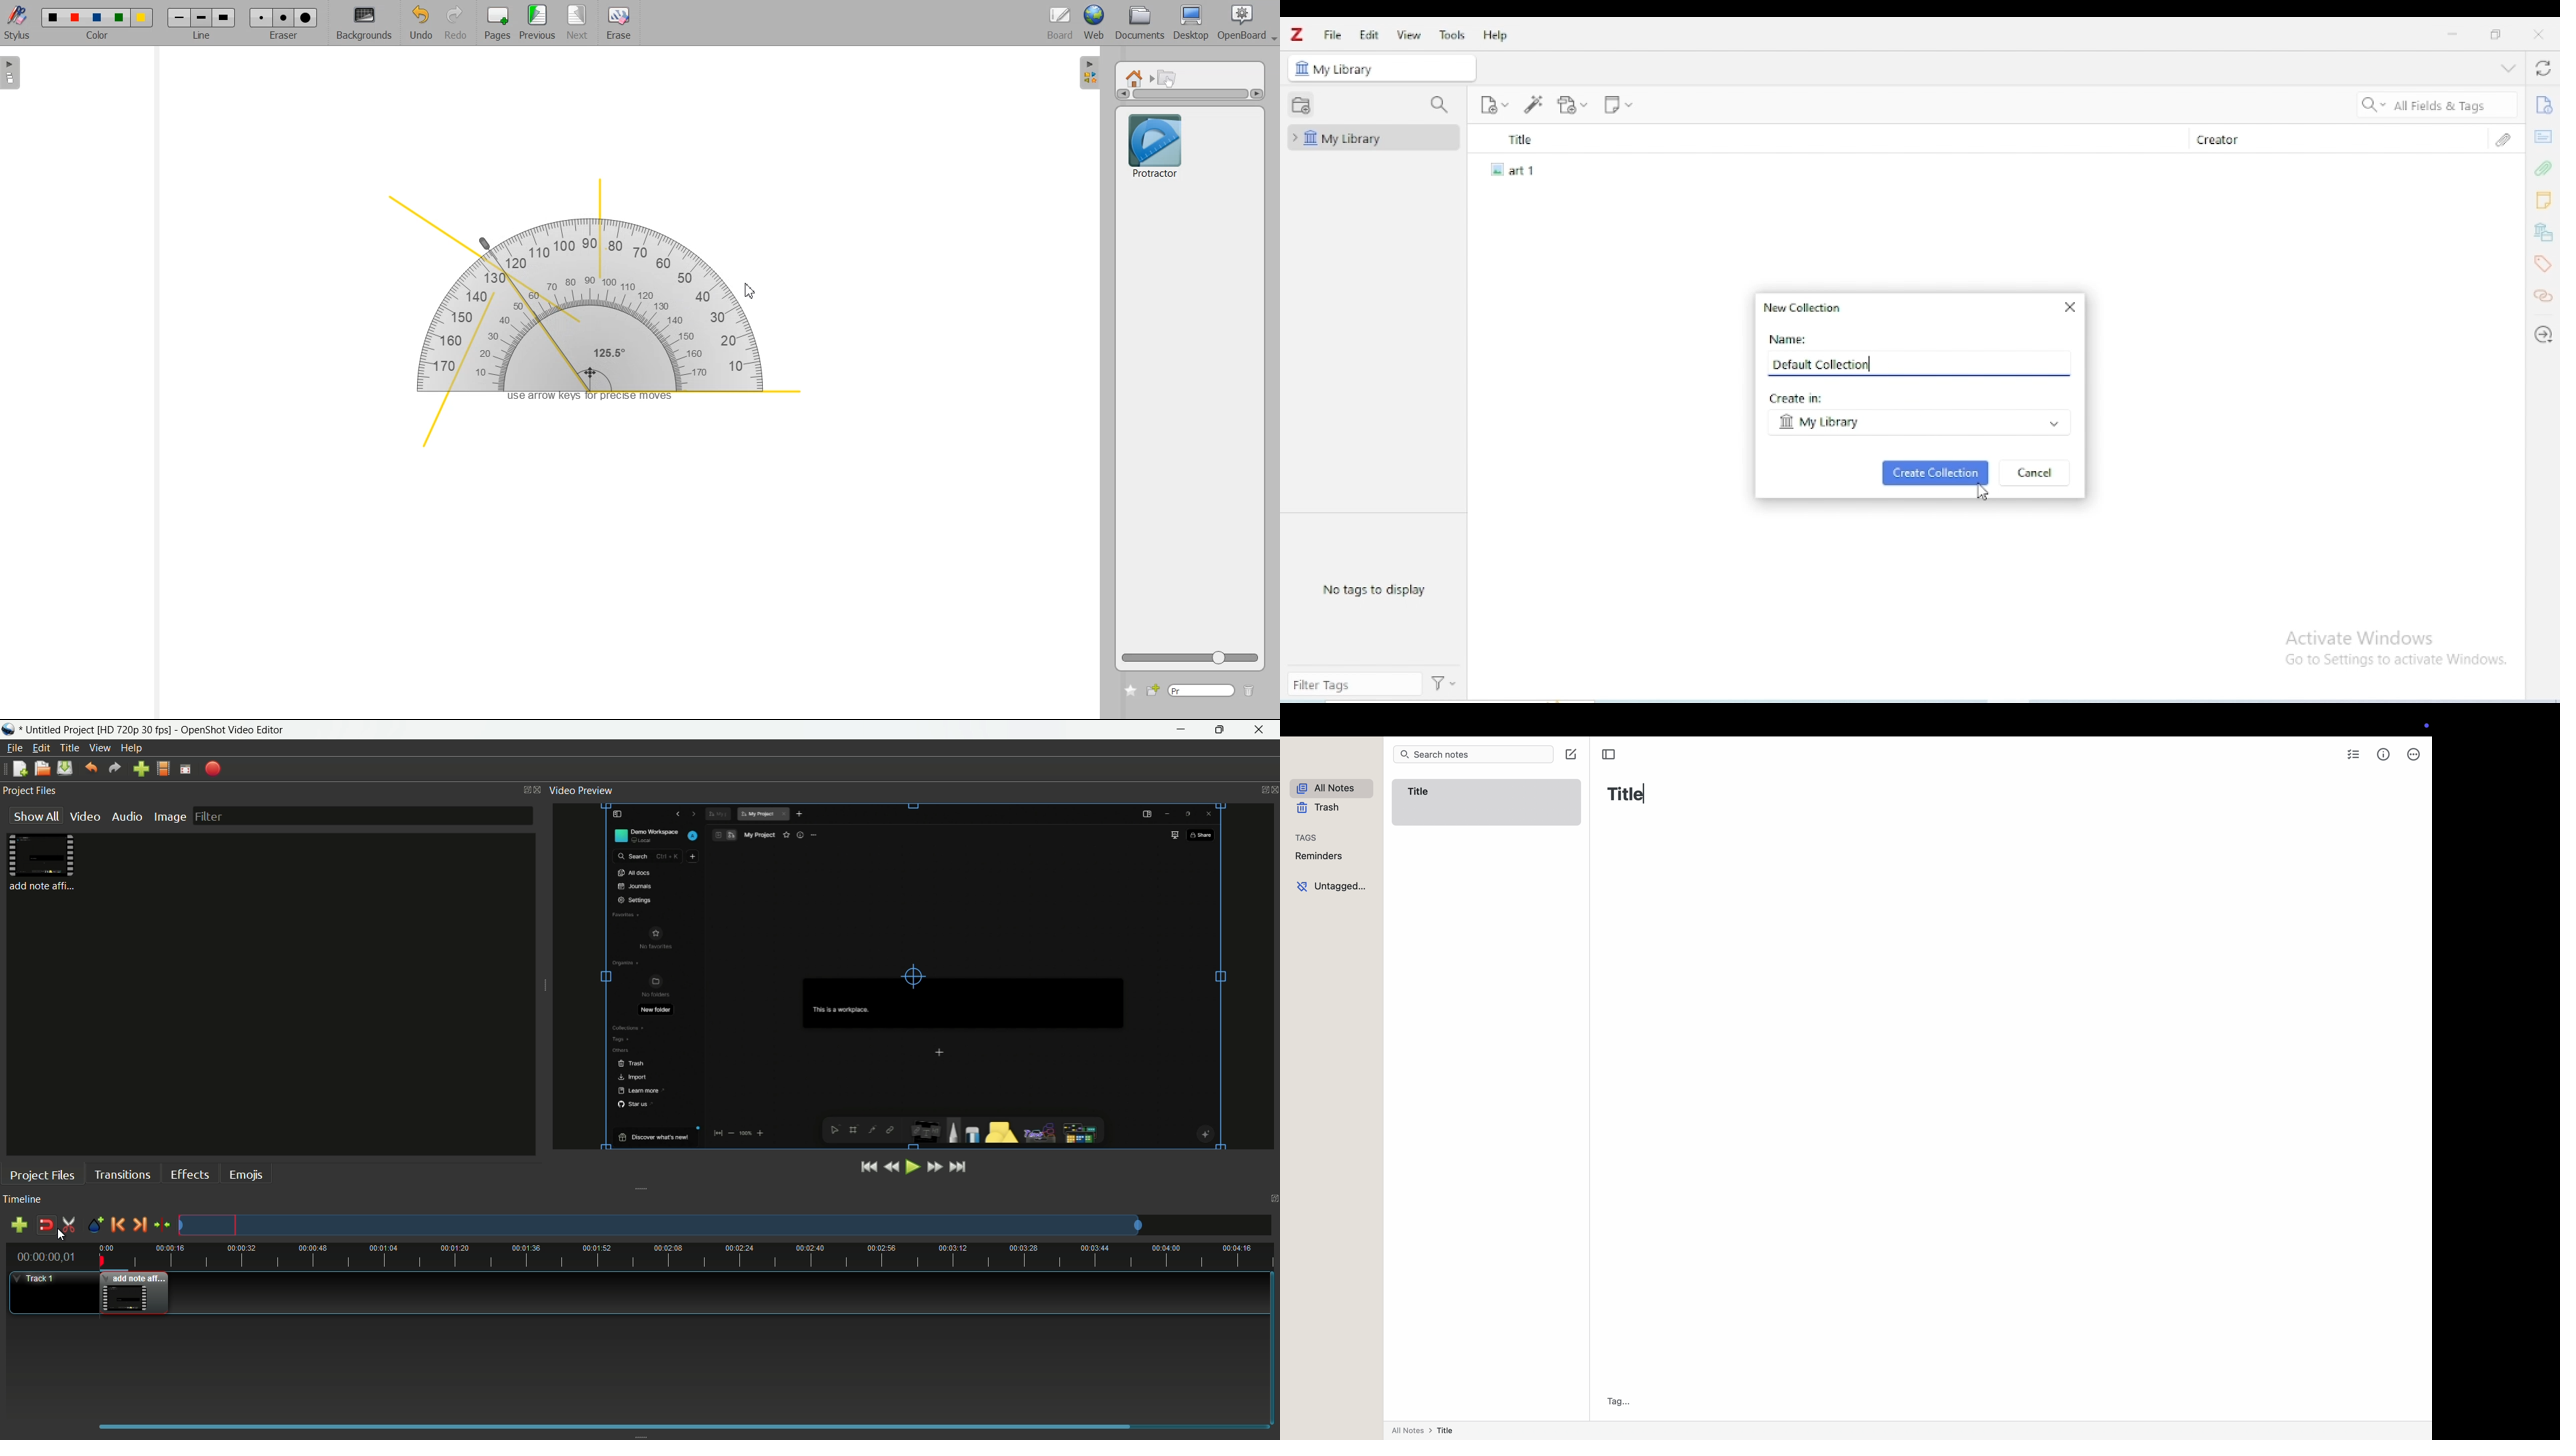  What do you see at coordinates (1300, 103) in the screenshot?
I see `new collection` at bounding box center [1300, 103].